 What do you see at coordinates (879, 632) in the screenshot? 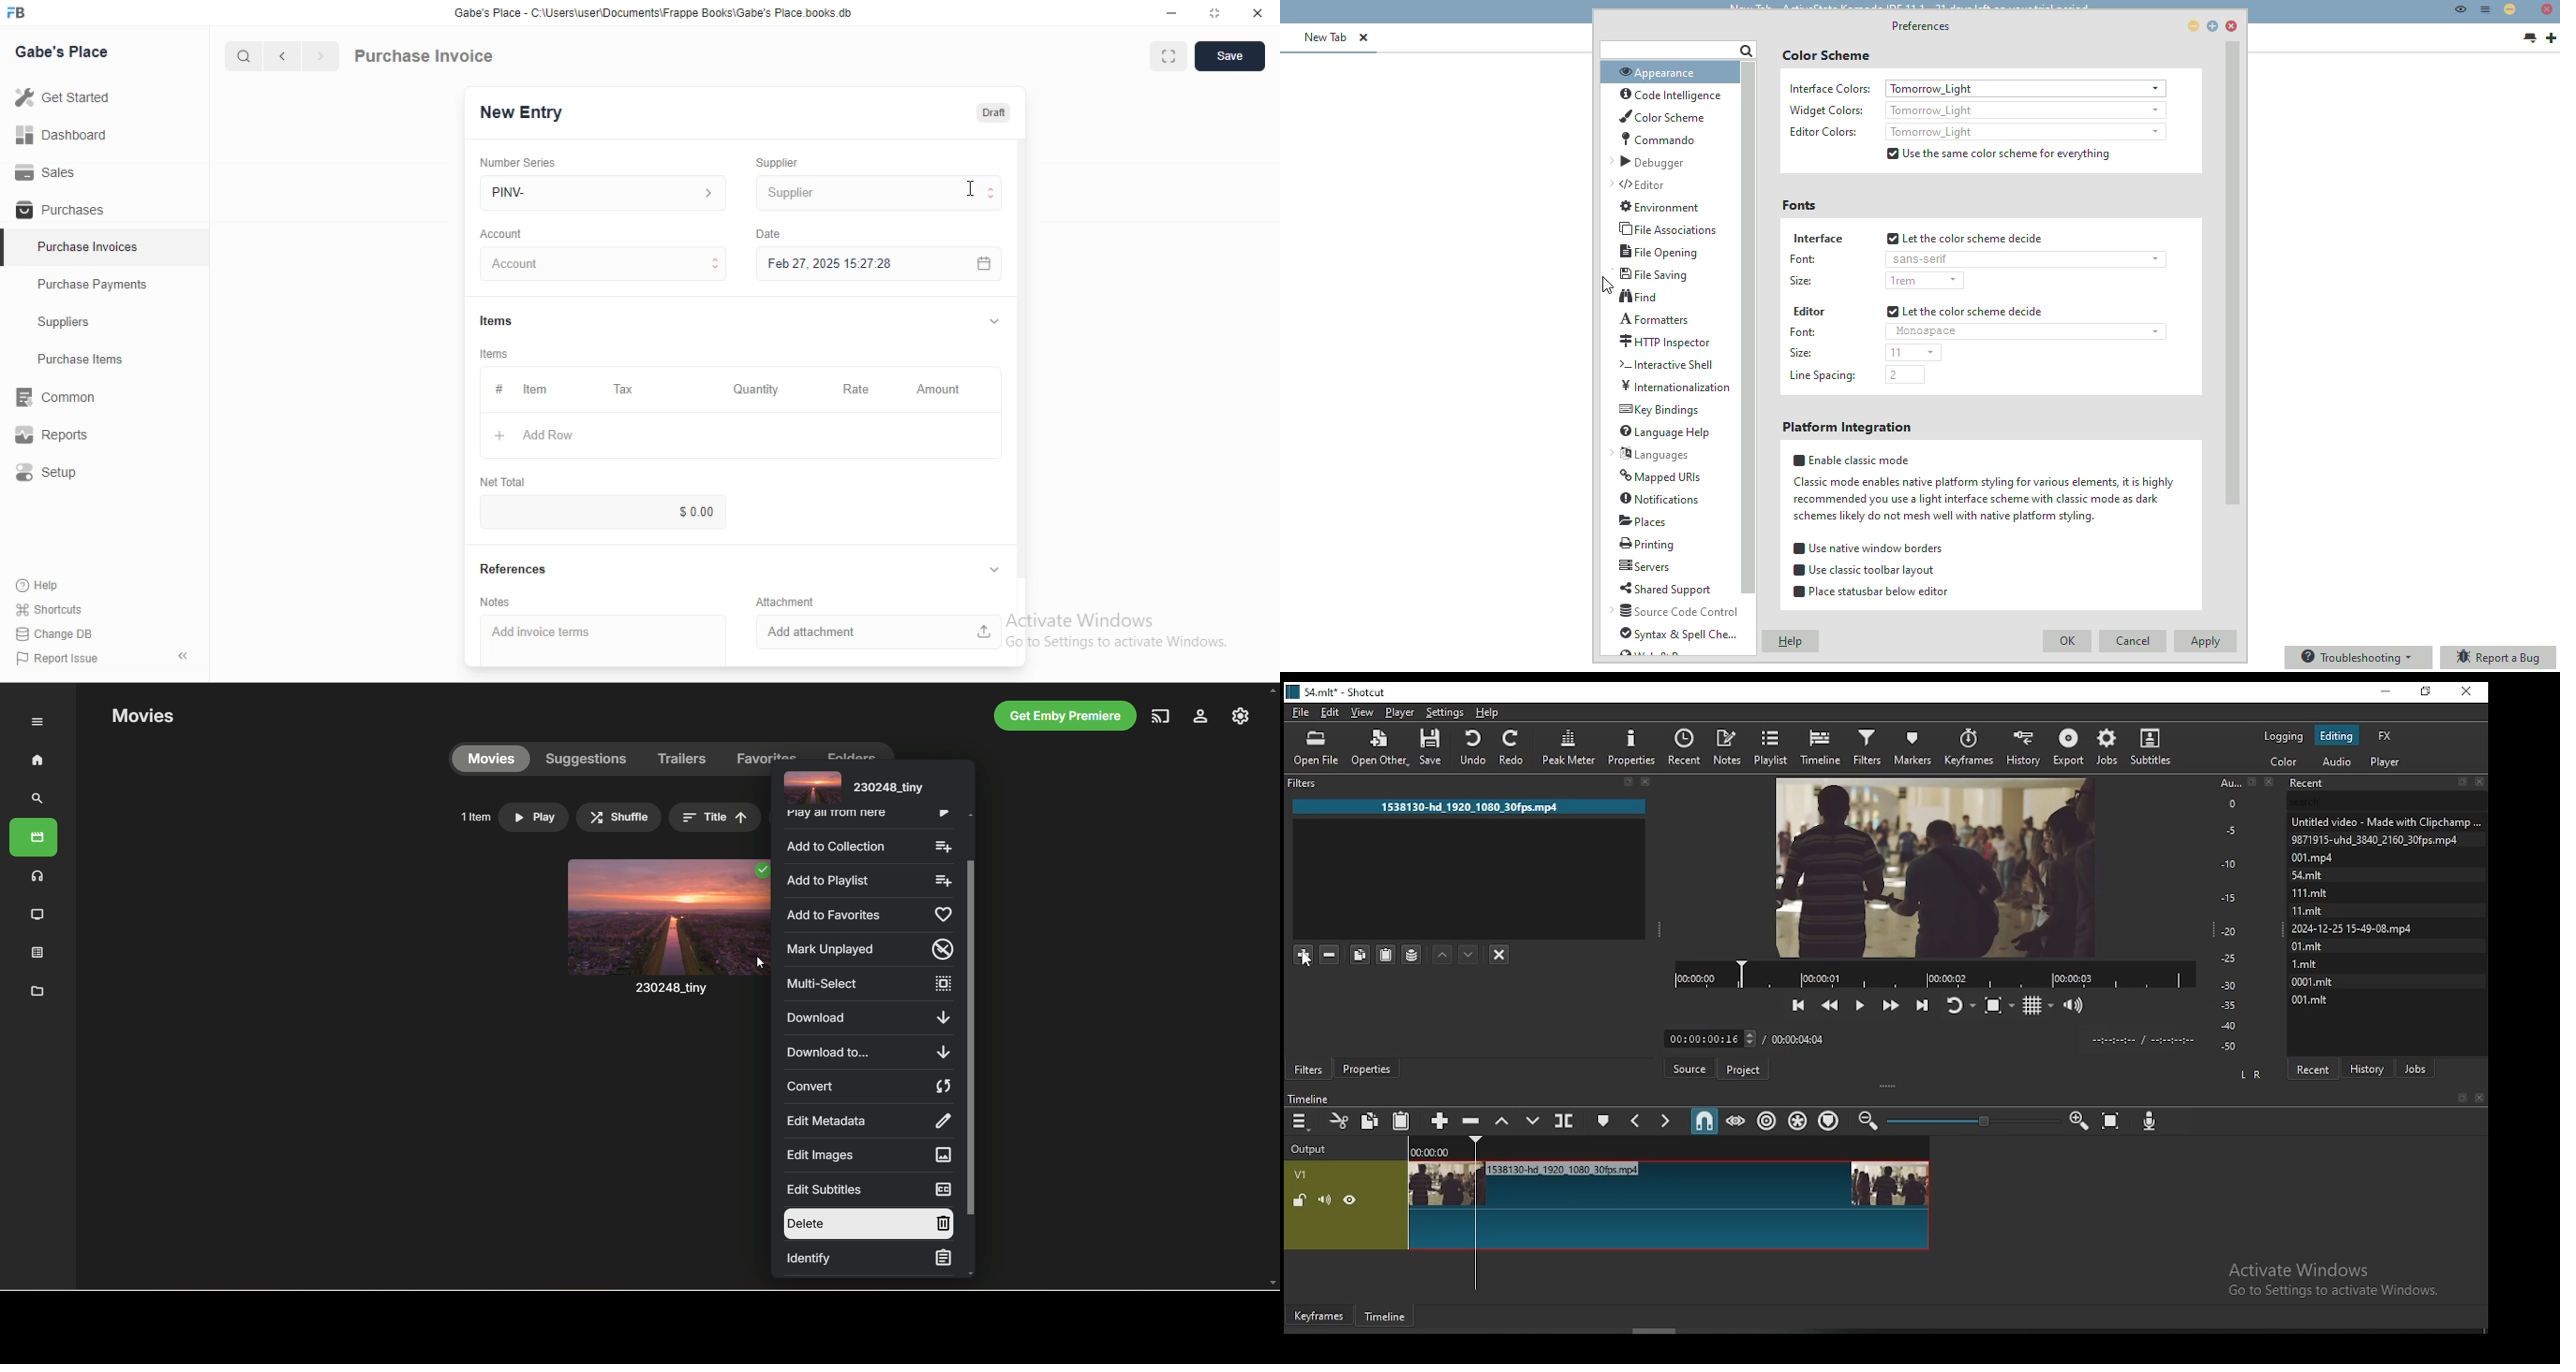
I see `Add attachment` at bounding box center [879, 632].